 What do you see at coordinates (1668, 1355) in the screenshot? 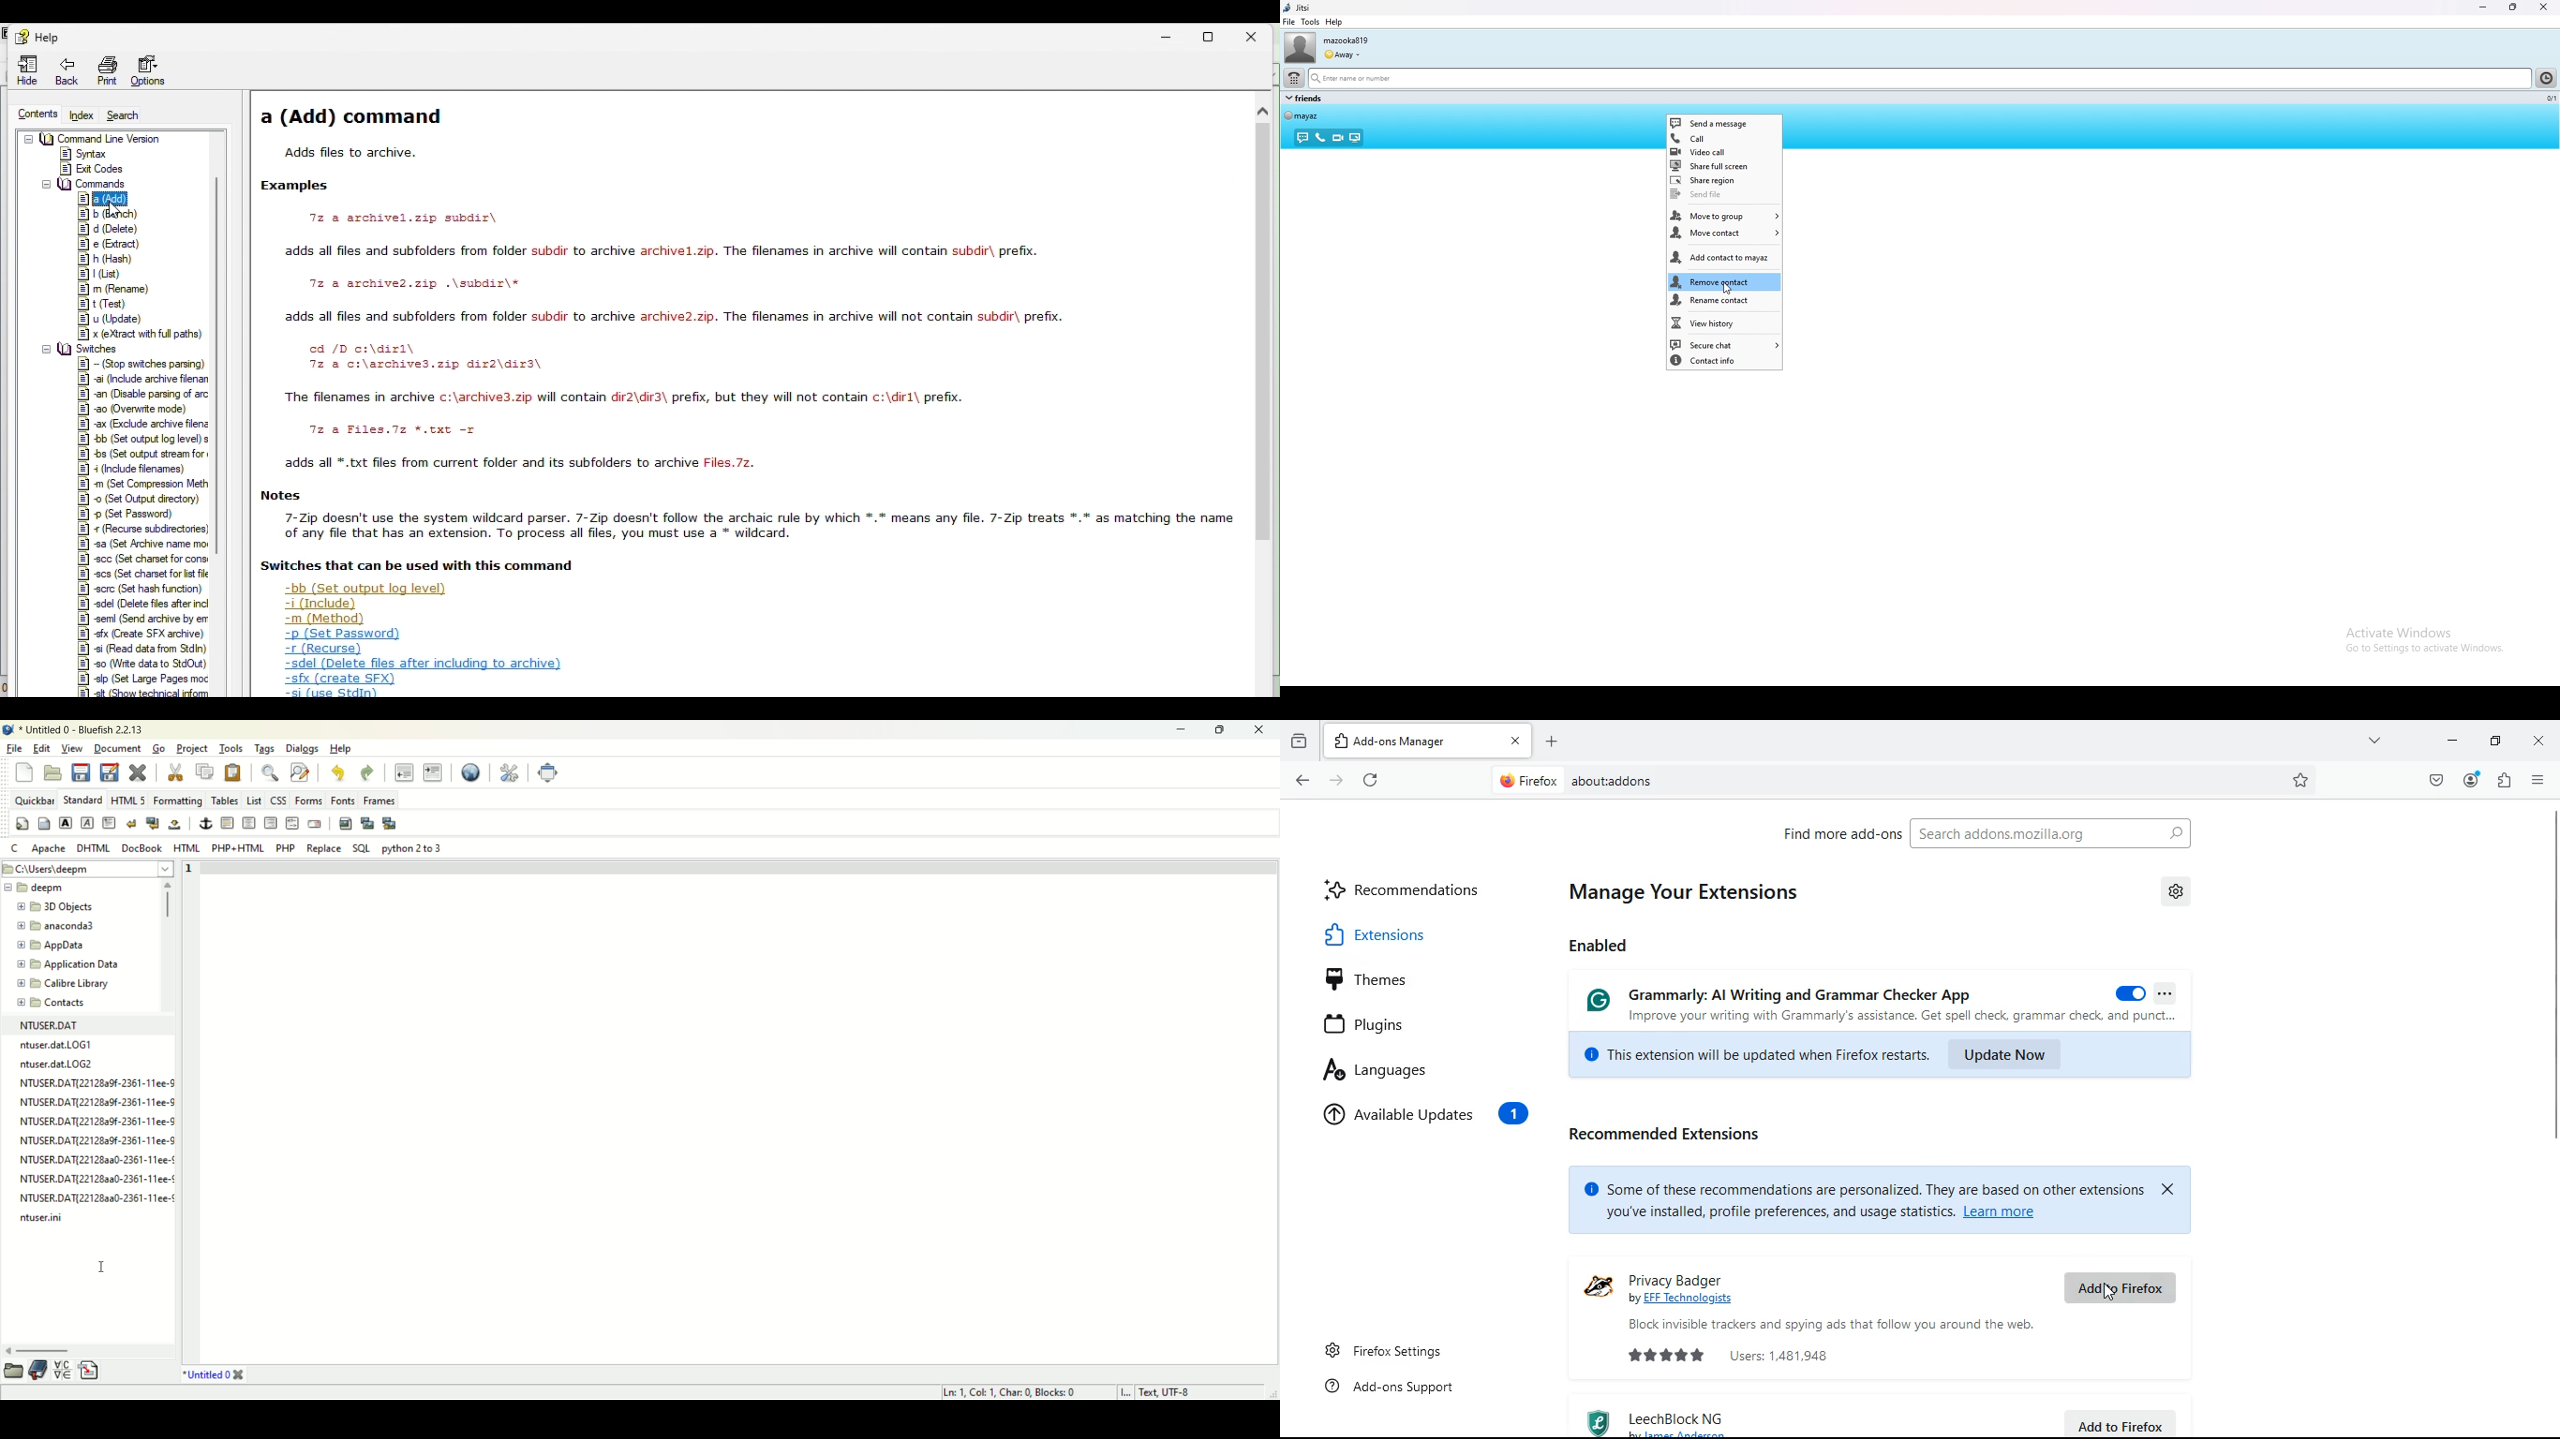
I see `rating` at bounding box center [1668, 1355].